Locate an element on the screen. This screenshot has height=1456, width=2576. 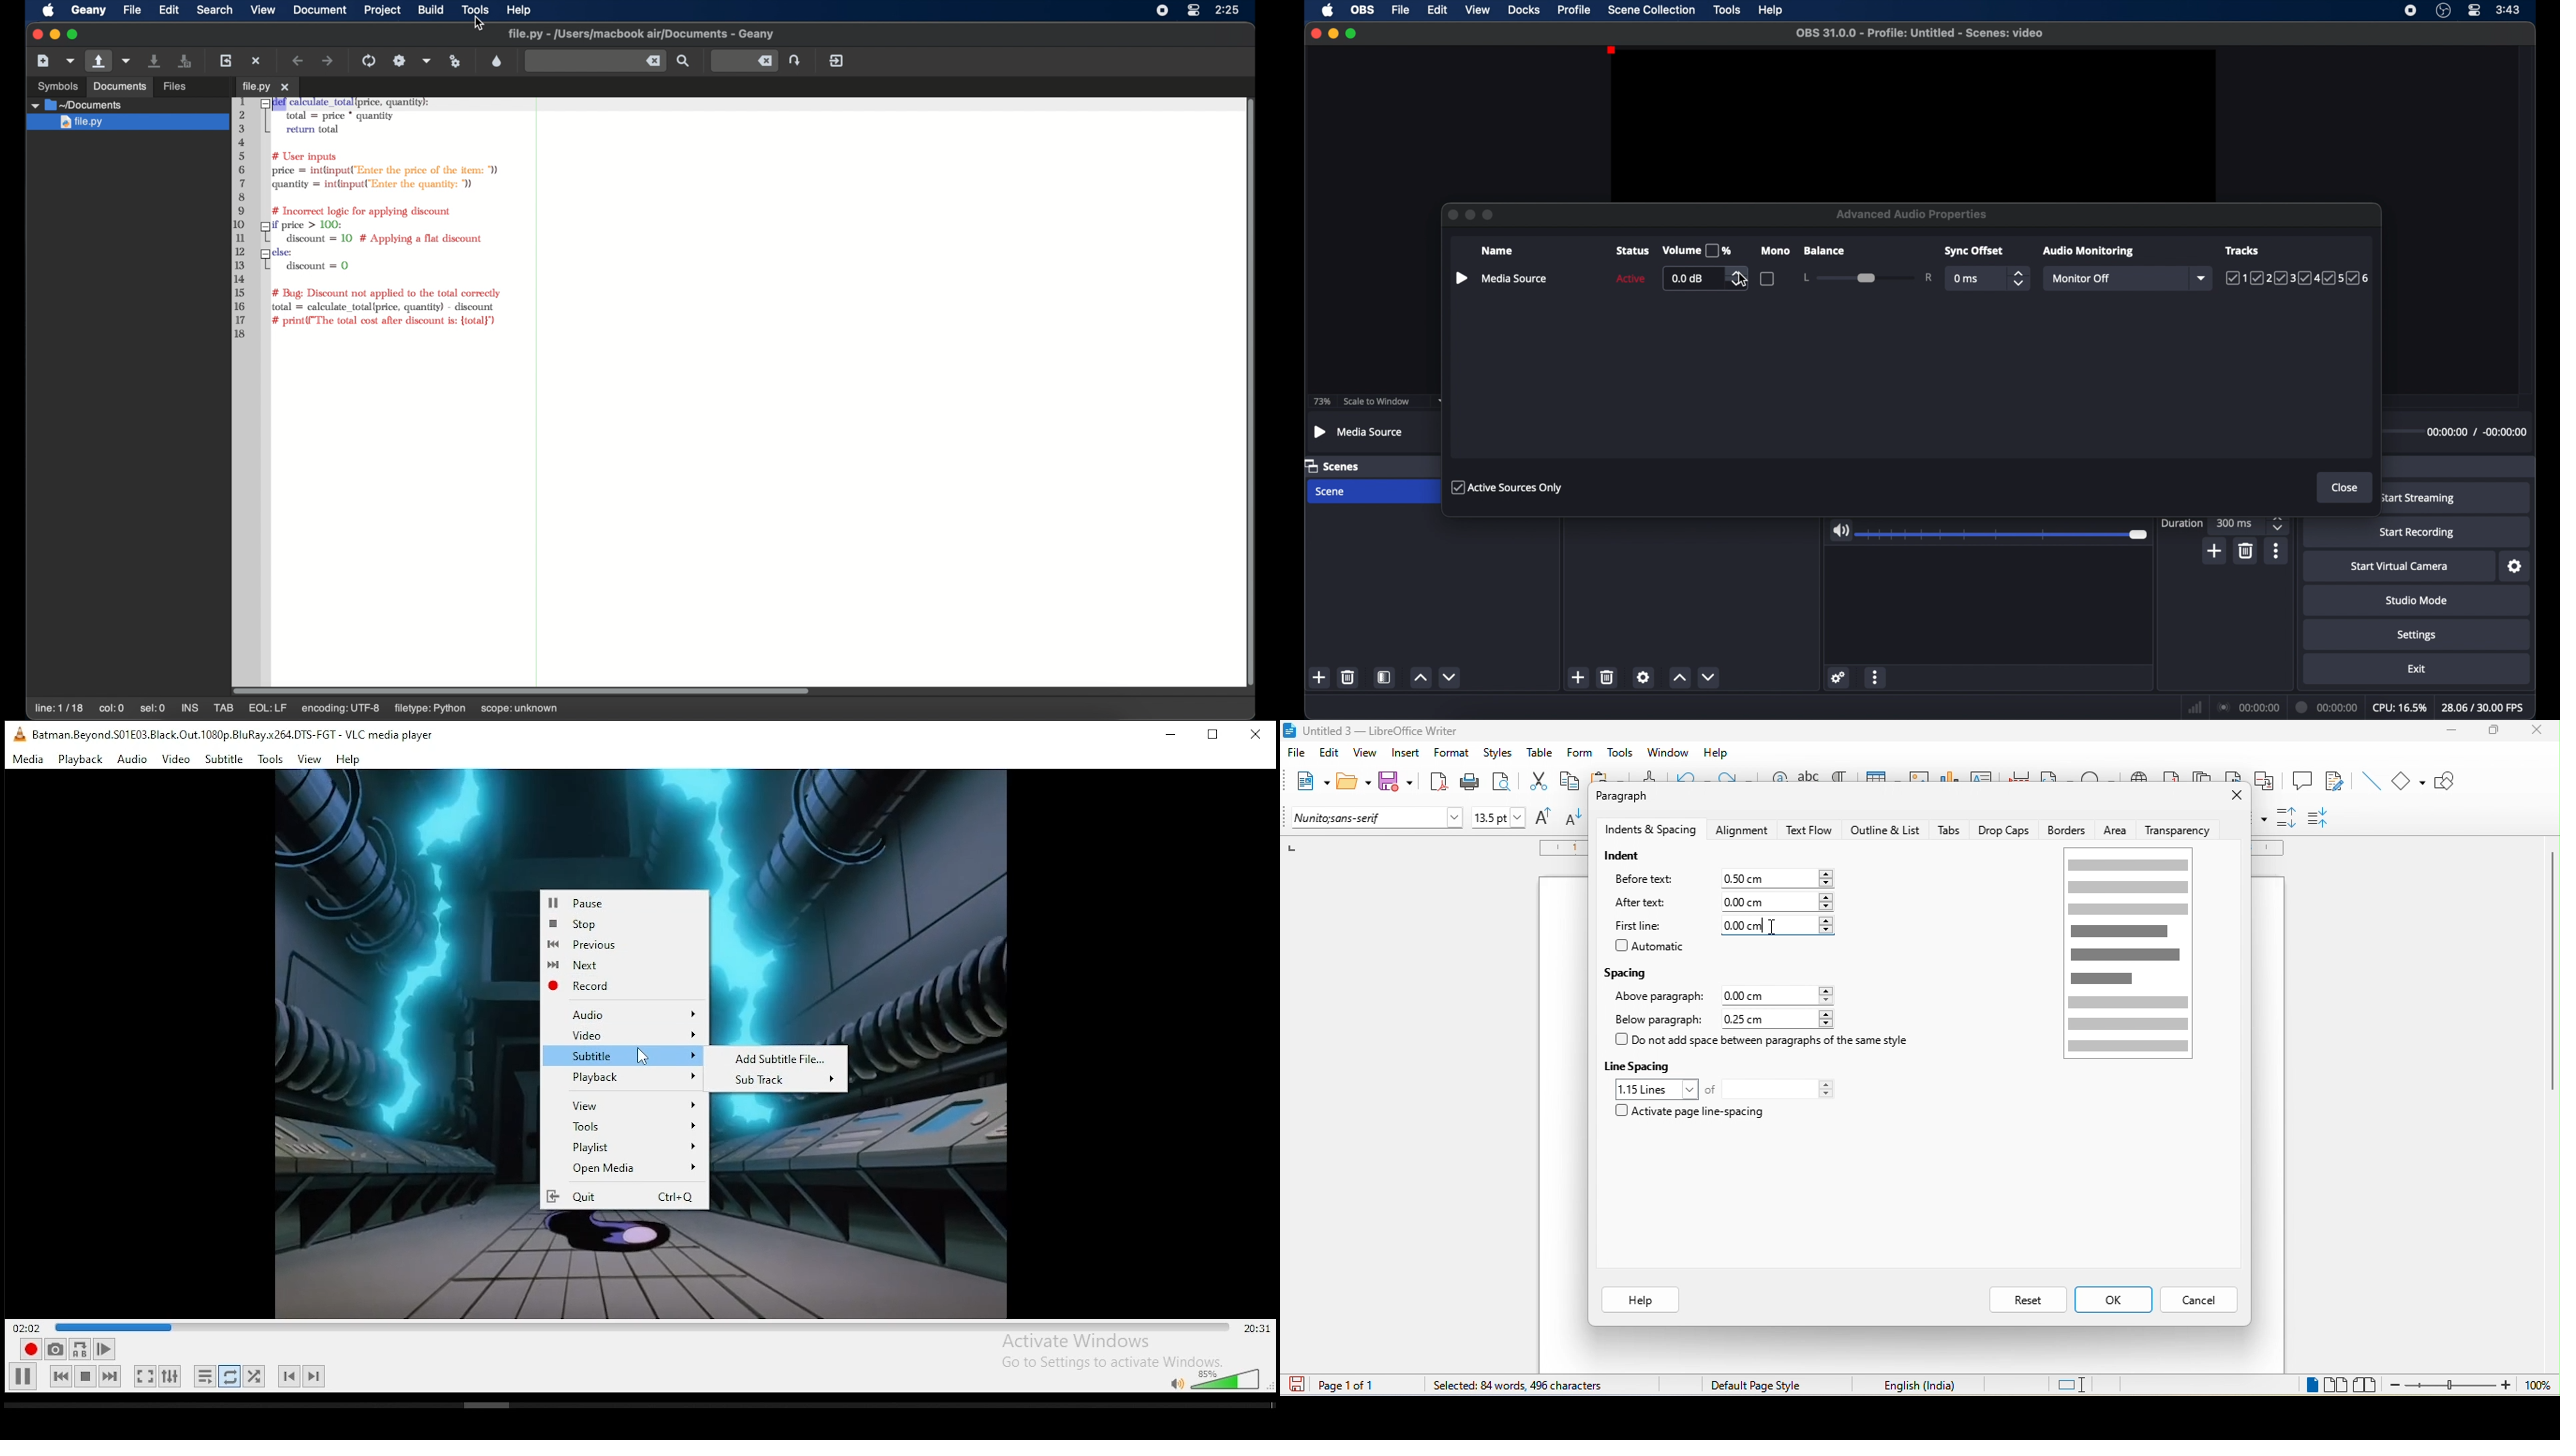
indent is located at coordinates (1628, 858).